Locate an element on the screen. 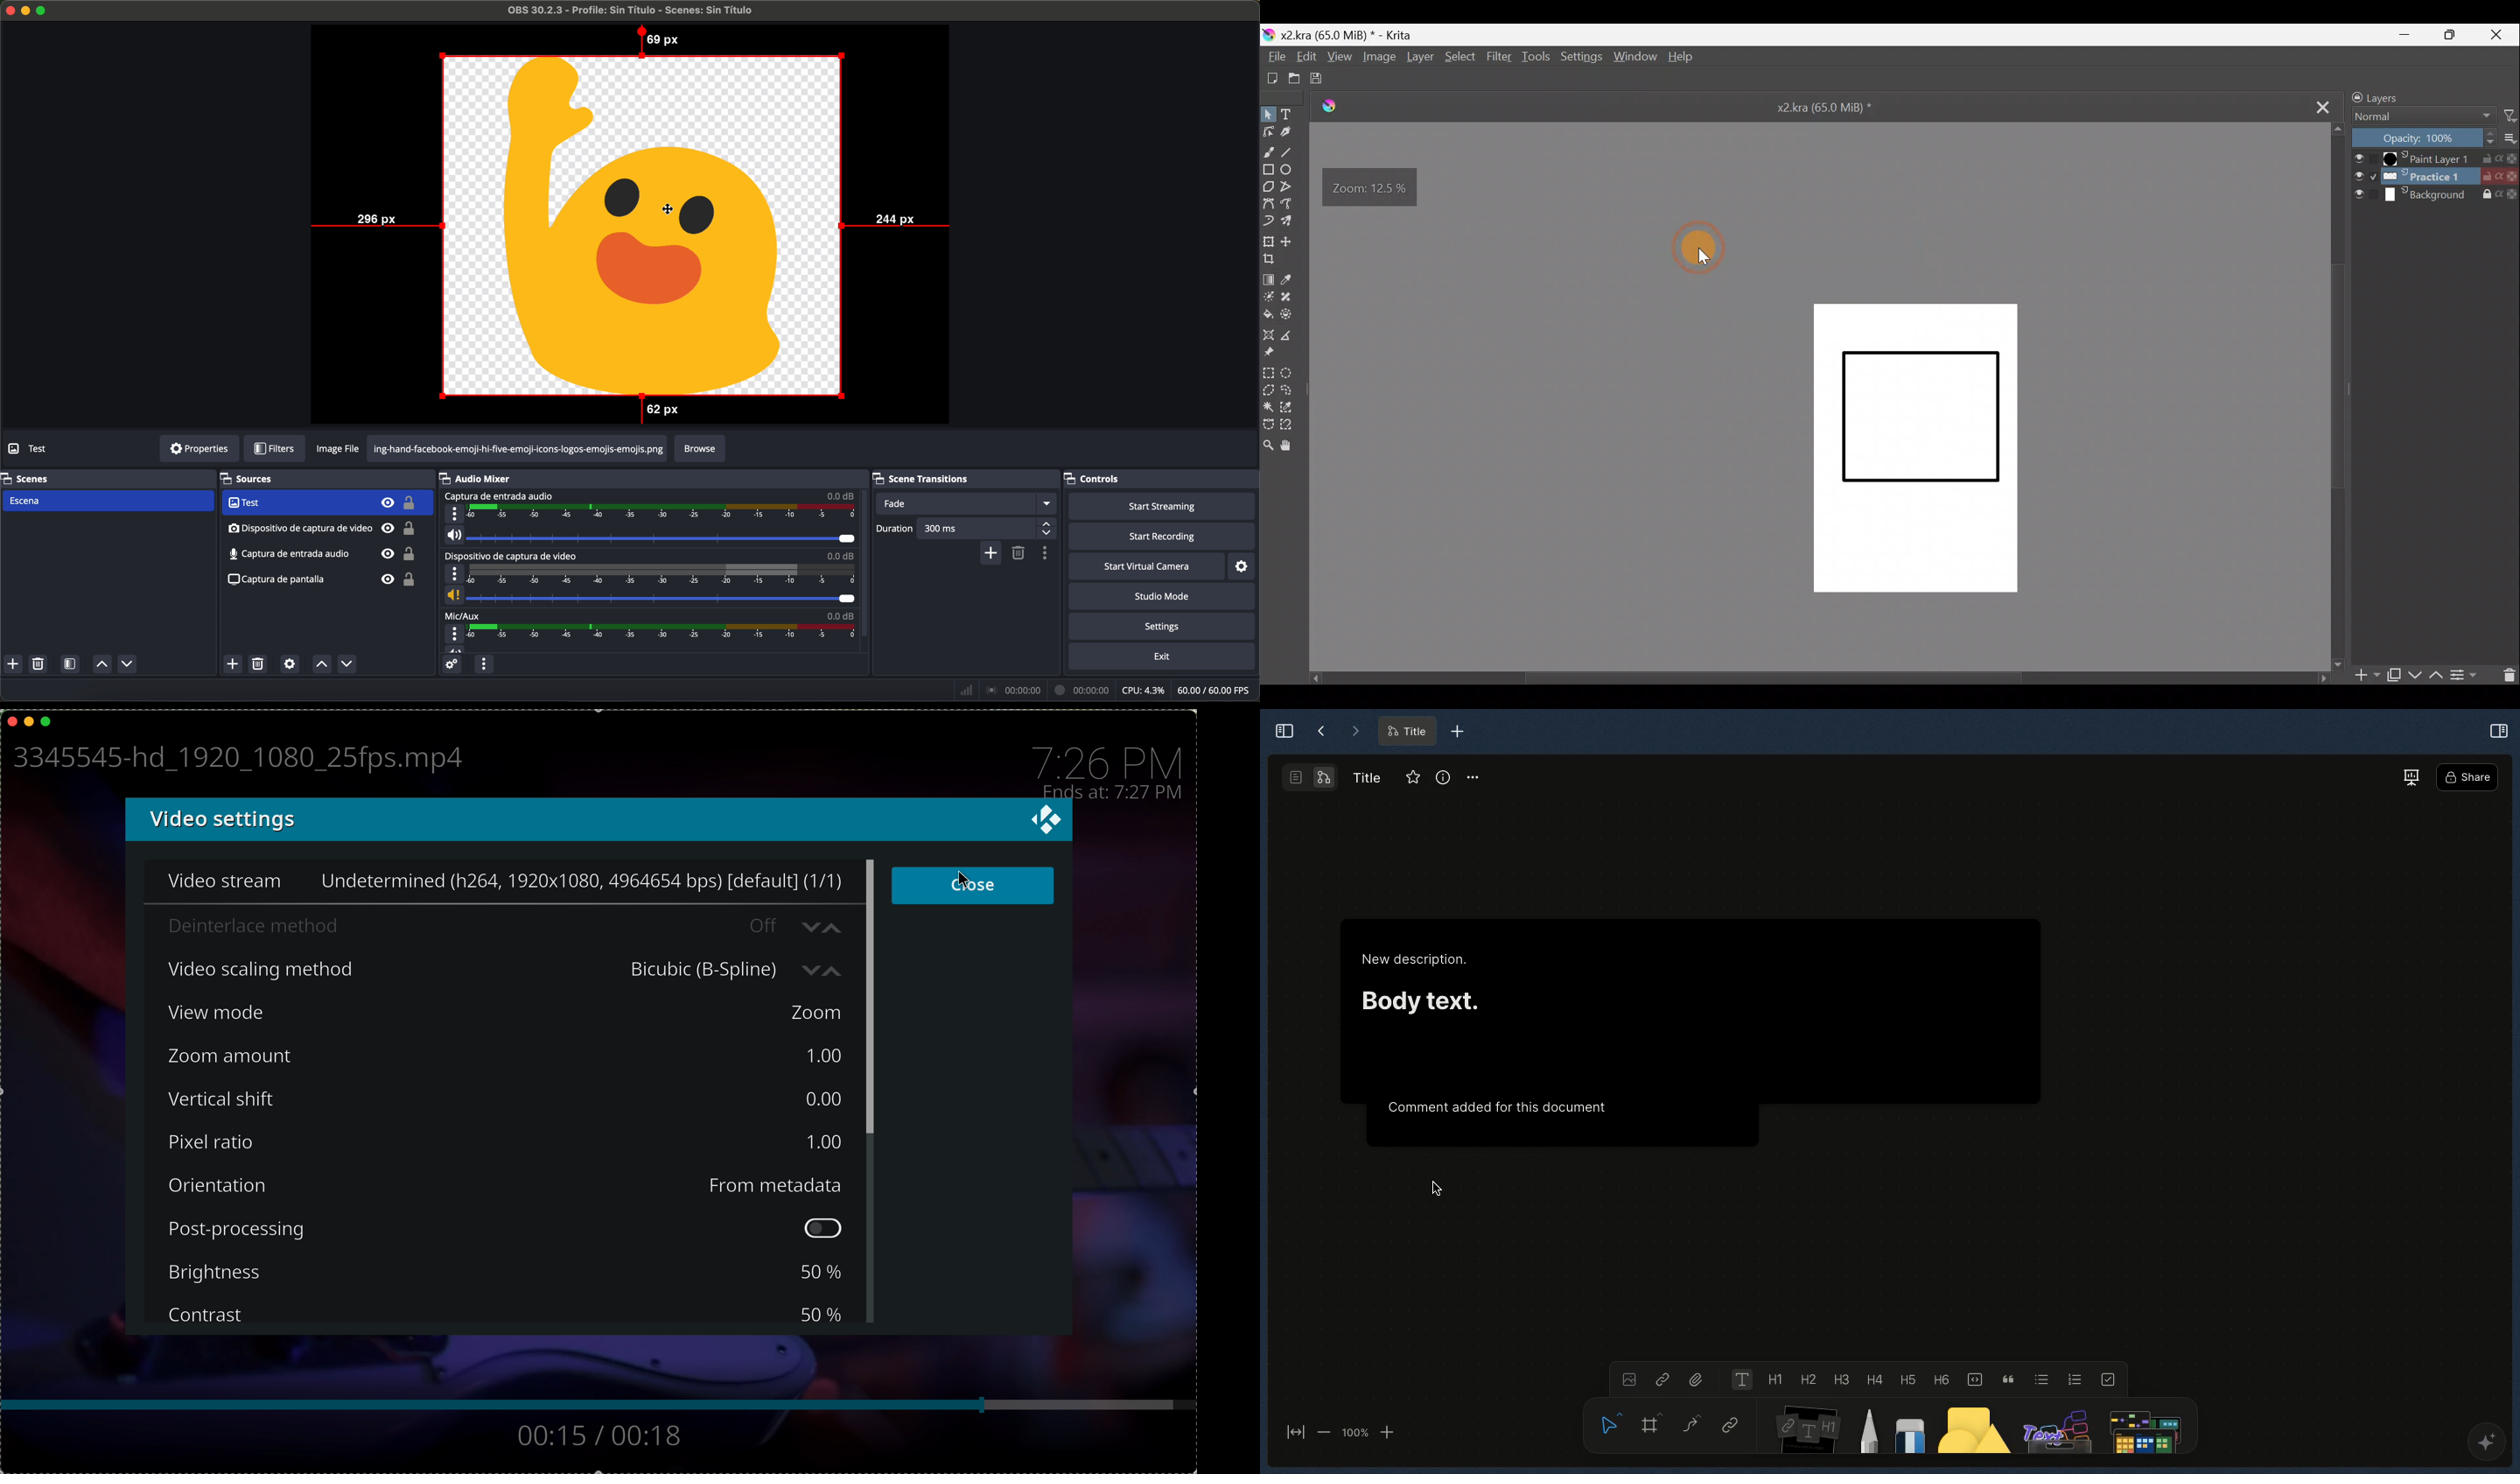 The width and height of the screenshot is (2520, 1484). View mode is located at coordinates (250, 1013).